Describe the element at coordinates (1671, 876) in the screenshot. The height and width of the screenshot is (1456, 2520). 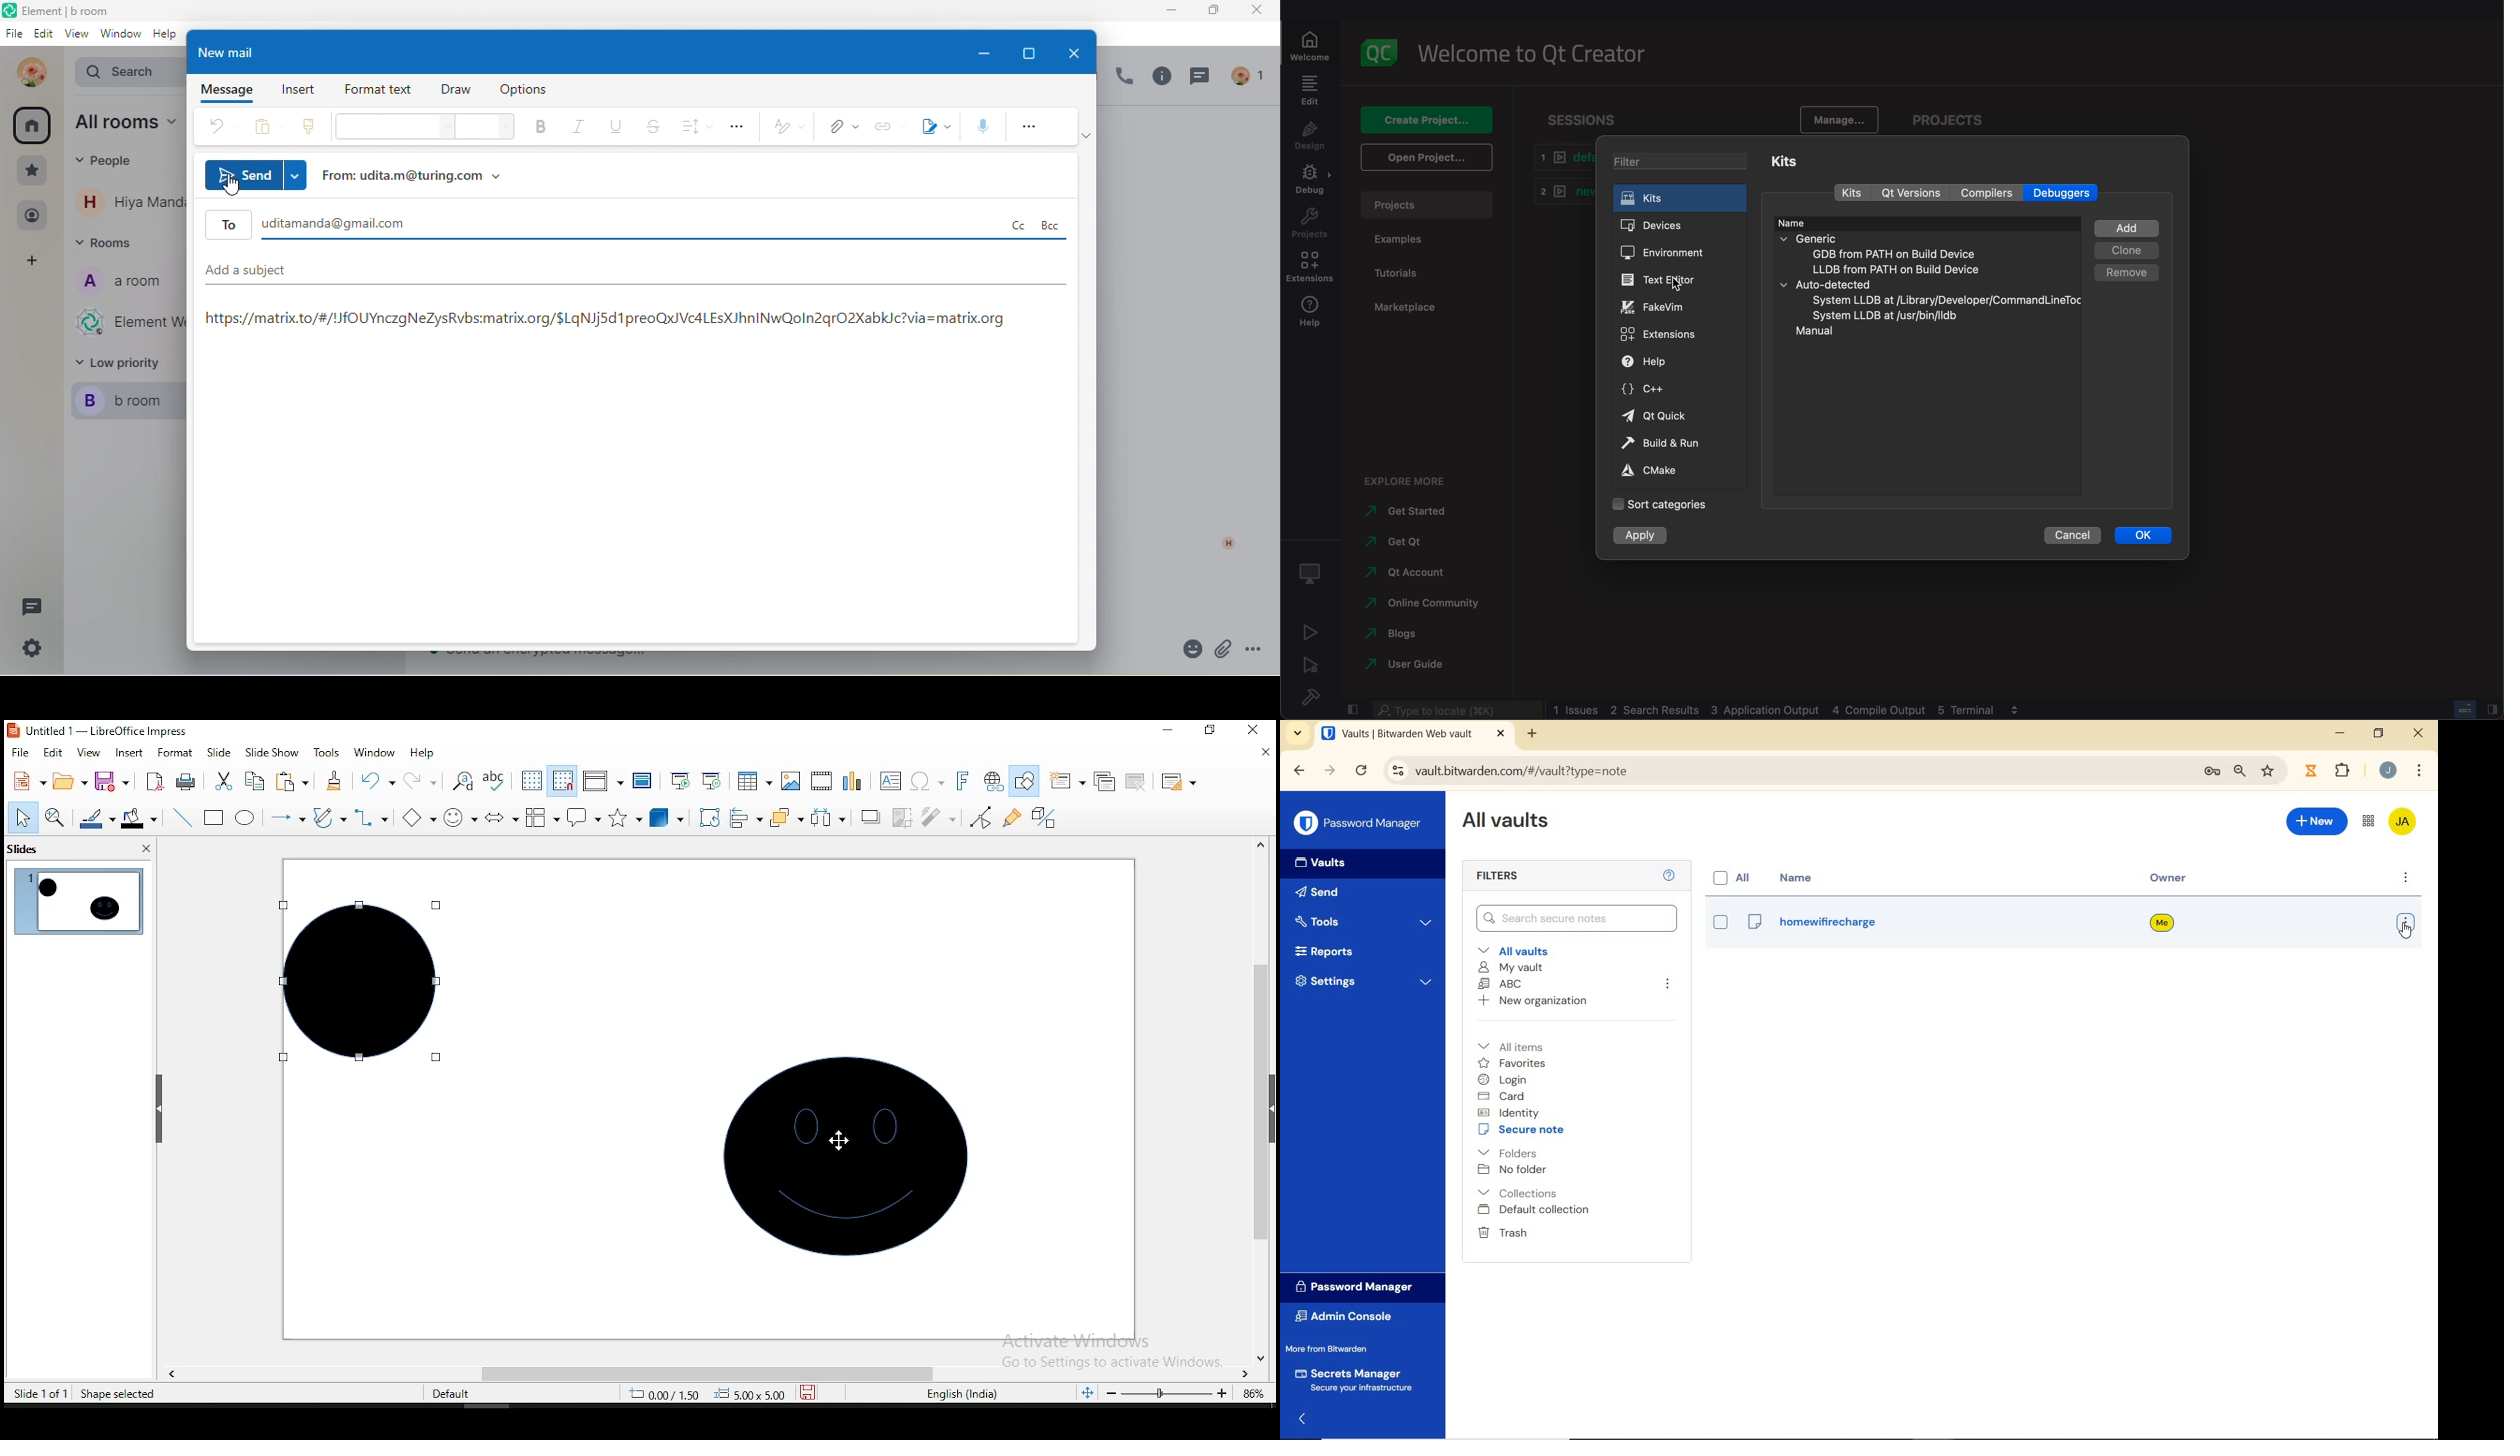
I see `Help` at that location.